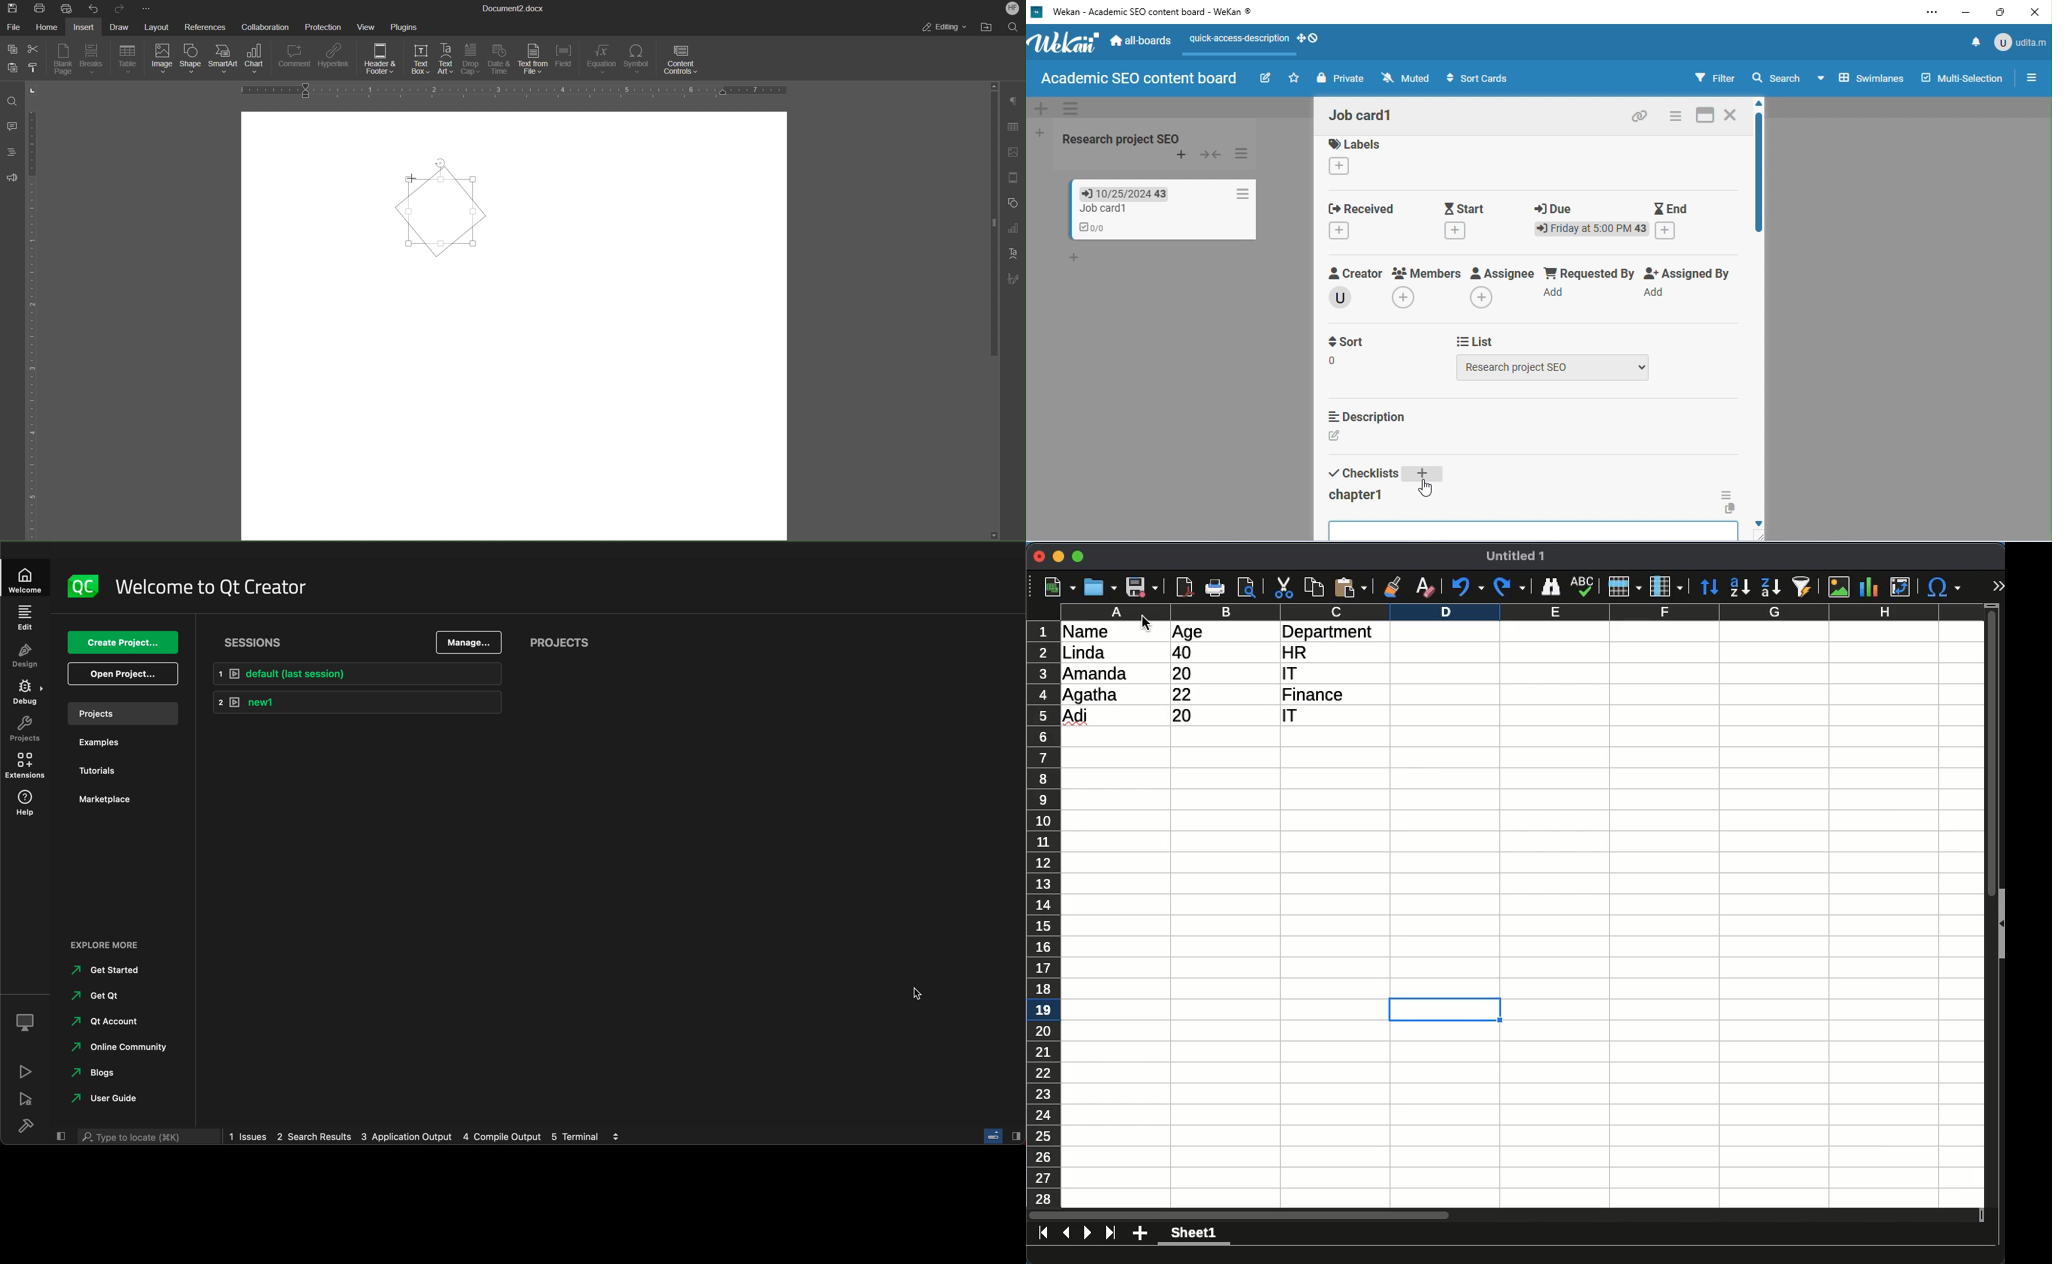 This screenshot has height=1288, width=2072. I want to click on how desktop drag handles, so click(1309, 38).